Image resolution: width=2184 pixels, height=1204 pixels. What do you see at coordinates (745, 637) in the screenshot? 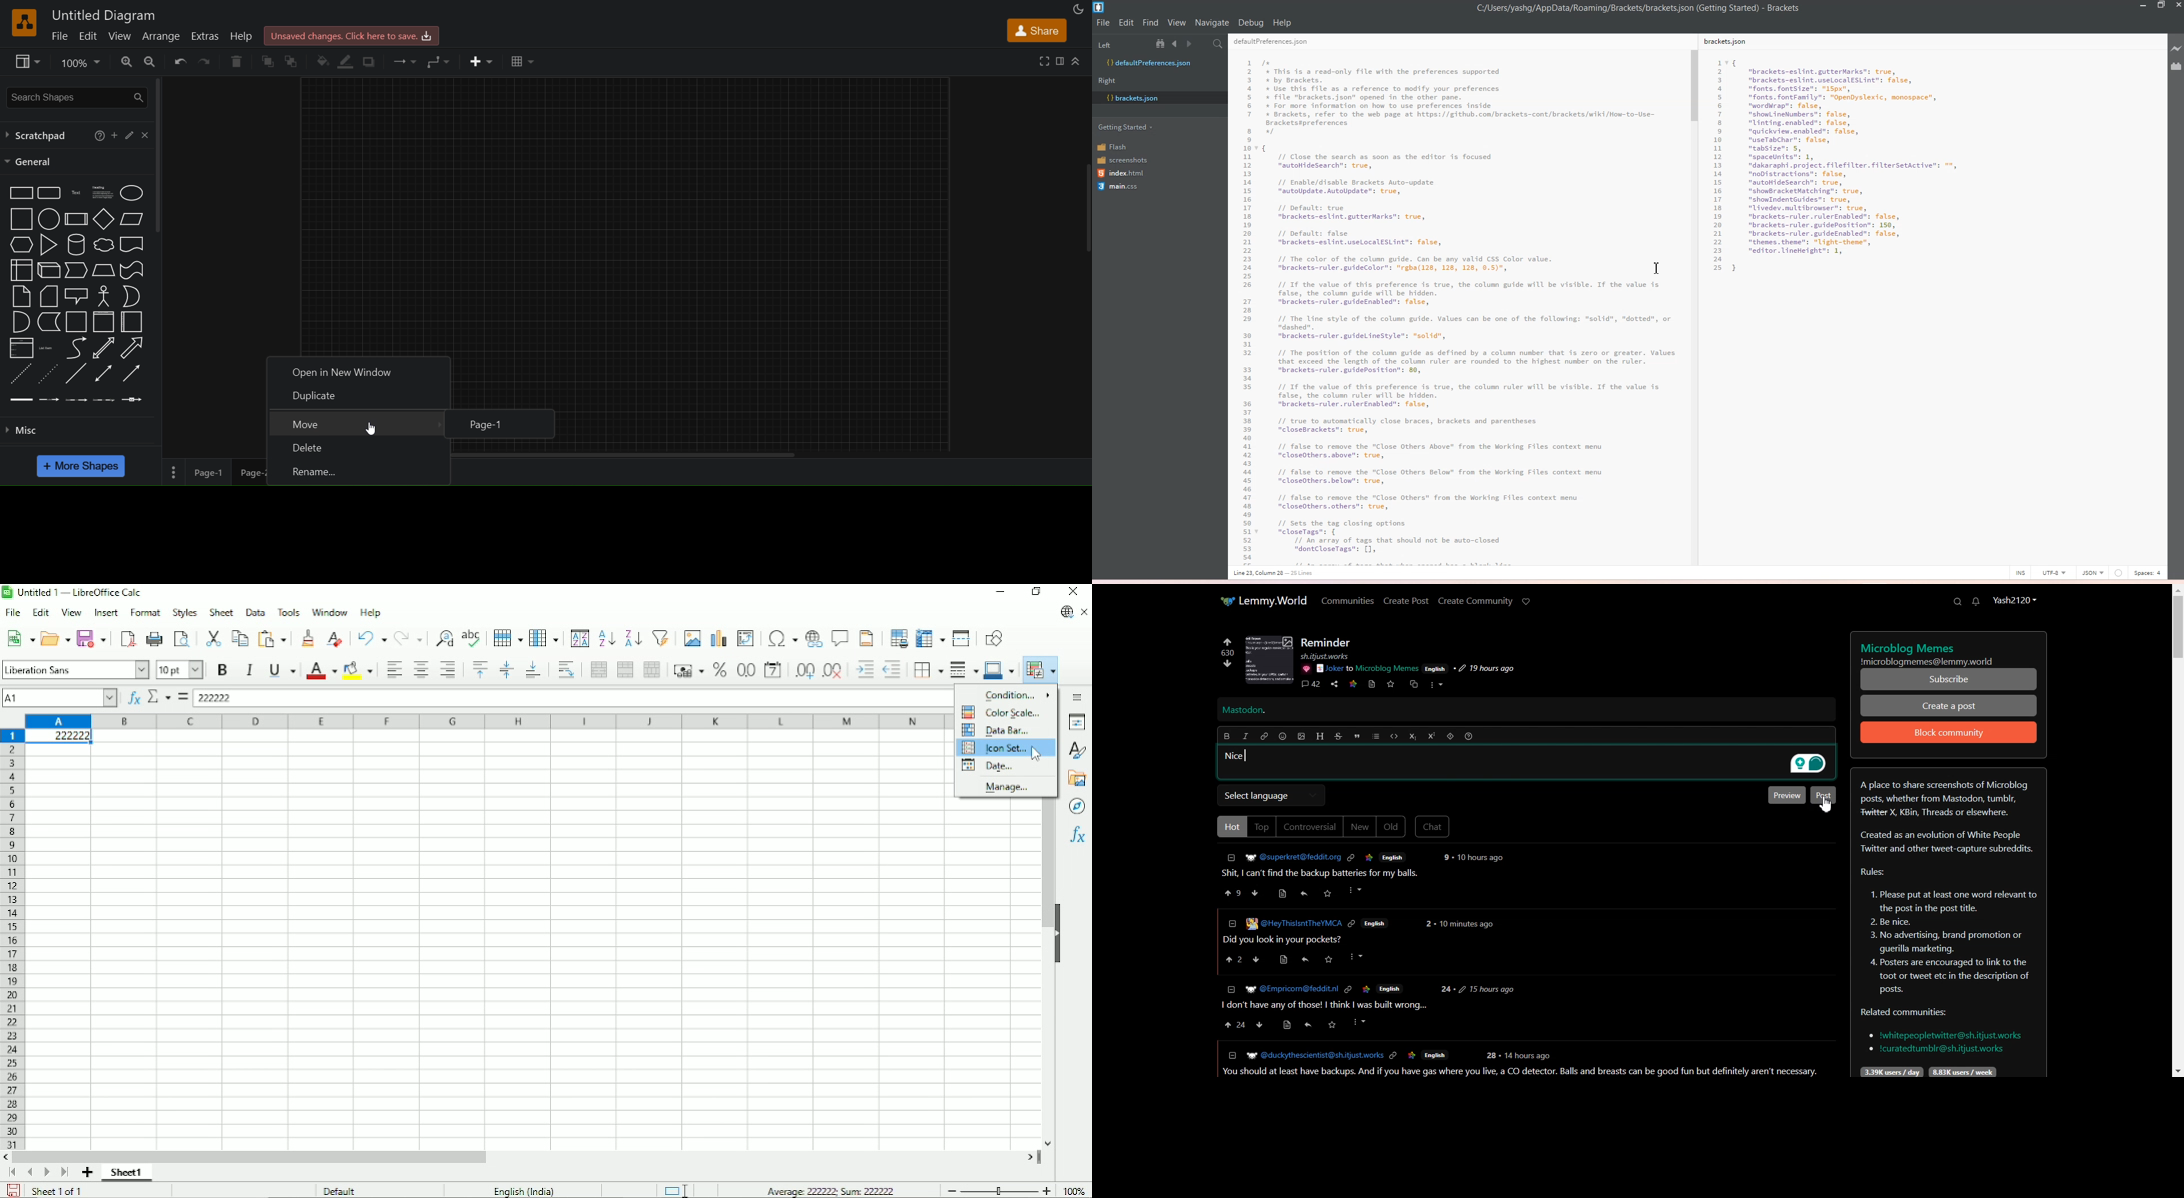
I see `Insert or edit pivot table` at bounding box center [745, 637].